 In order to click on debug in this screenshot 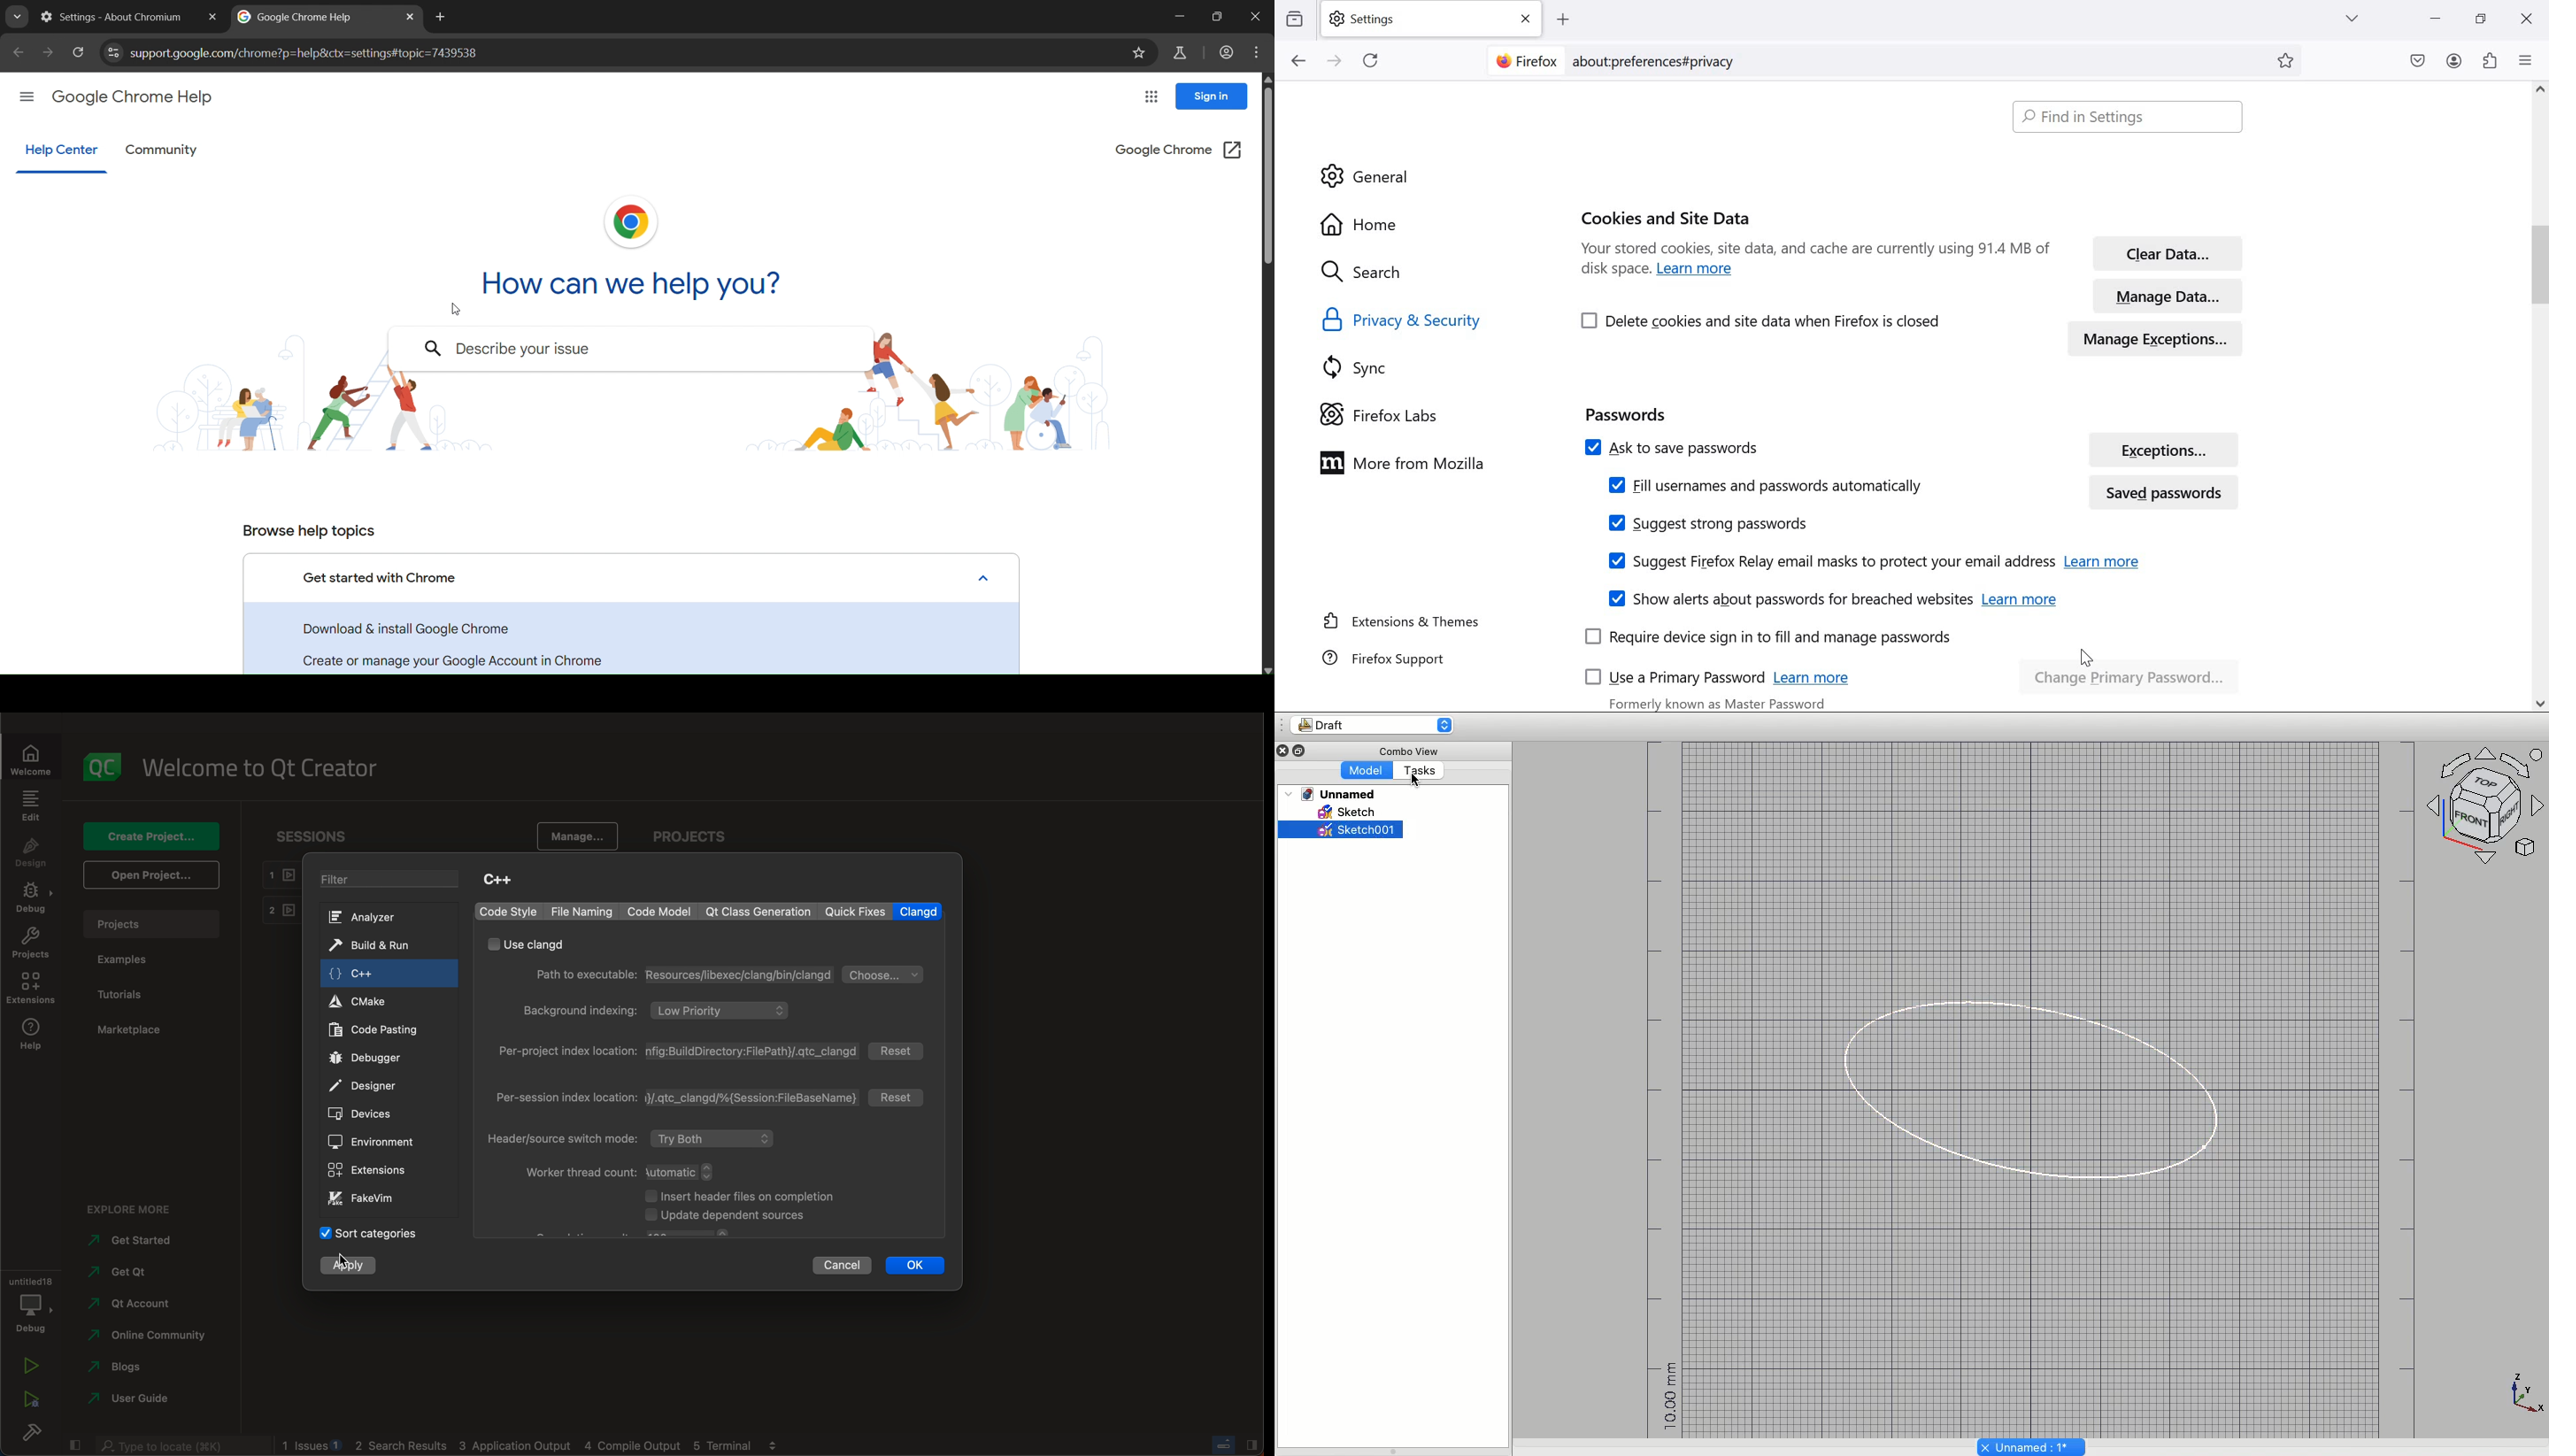, I will do `click(31, 899)`.